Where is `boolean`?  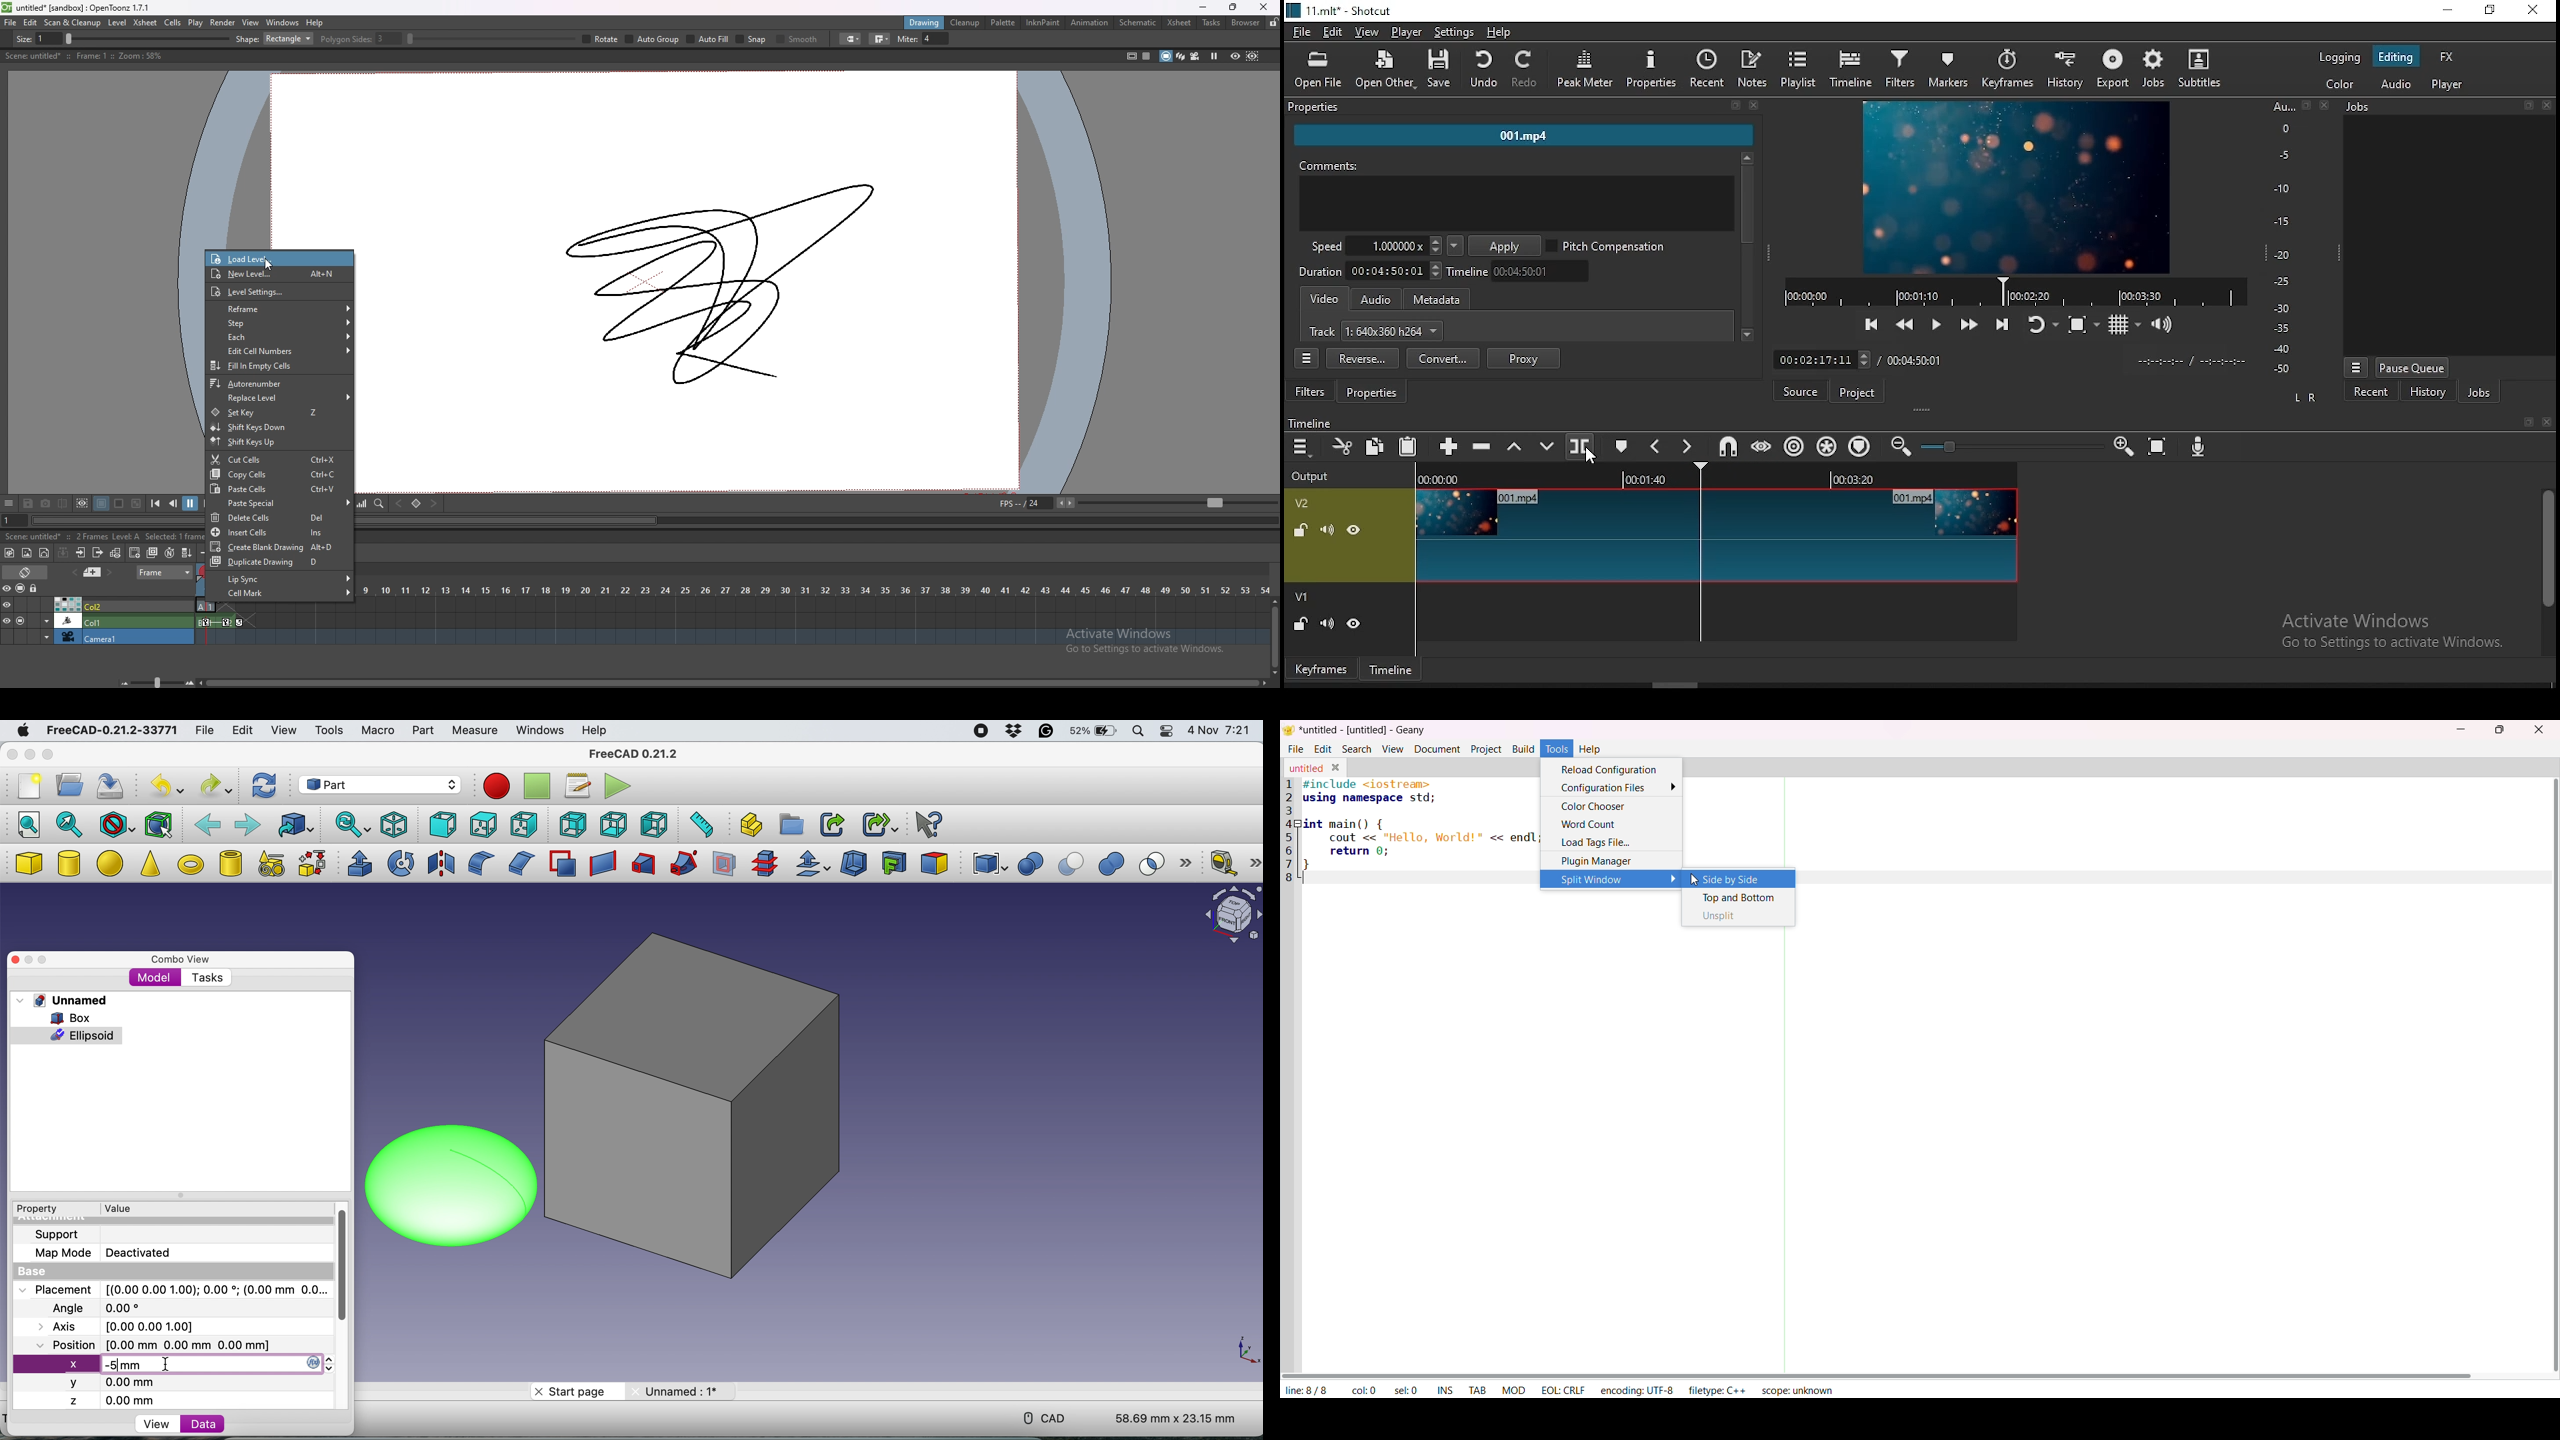
boolean is located at coordinates (1030, 865).